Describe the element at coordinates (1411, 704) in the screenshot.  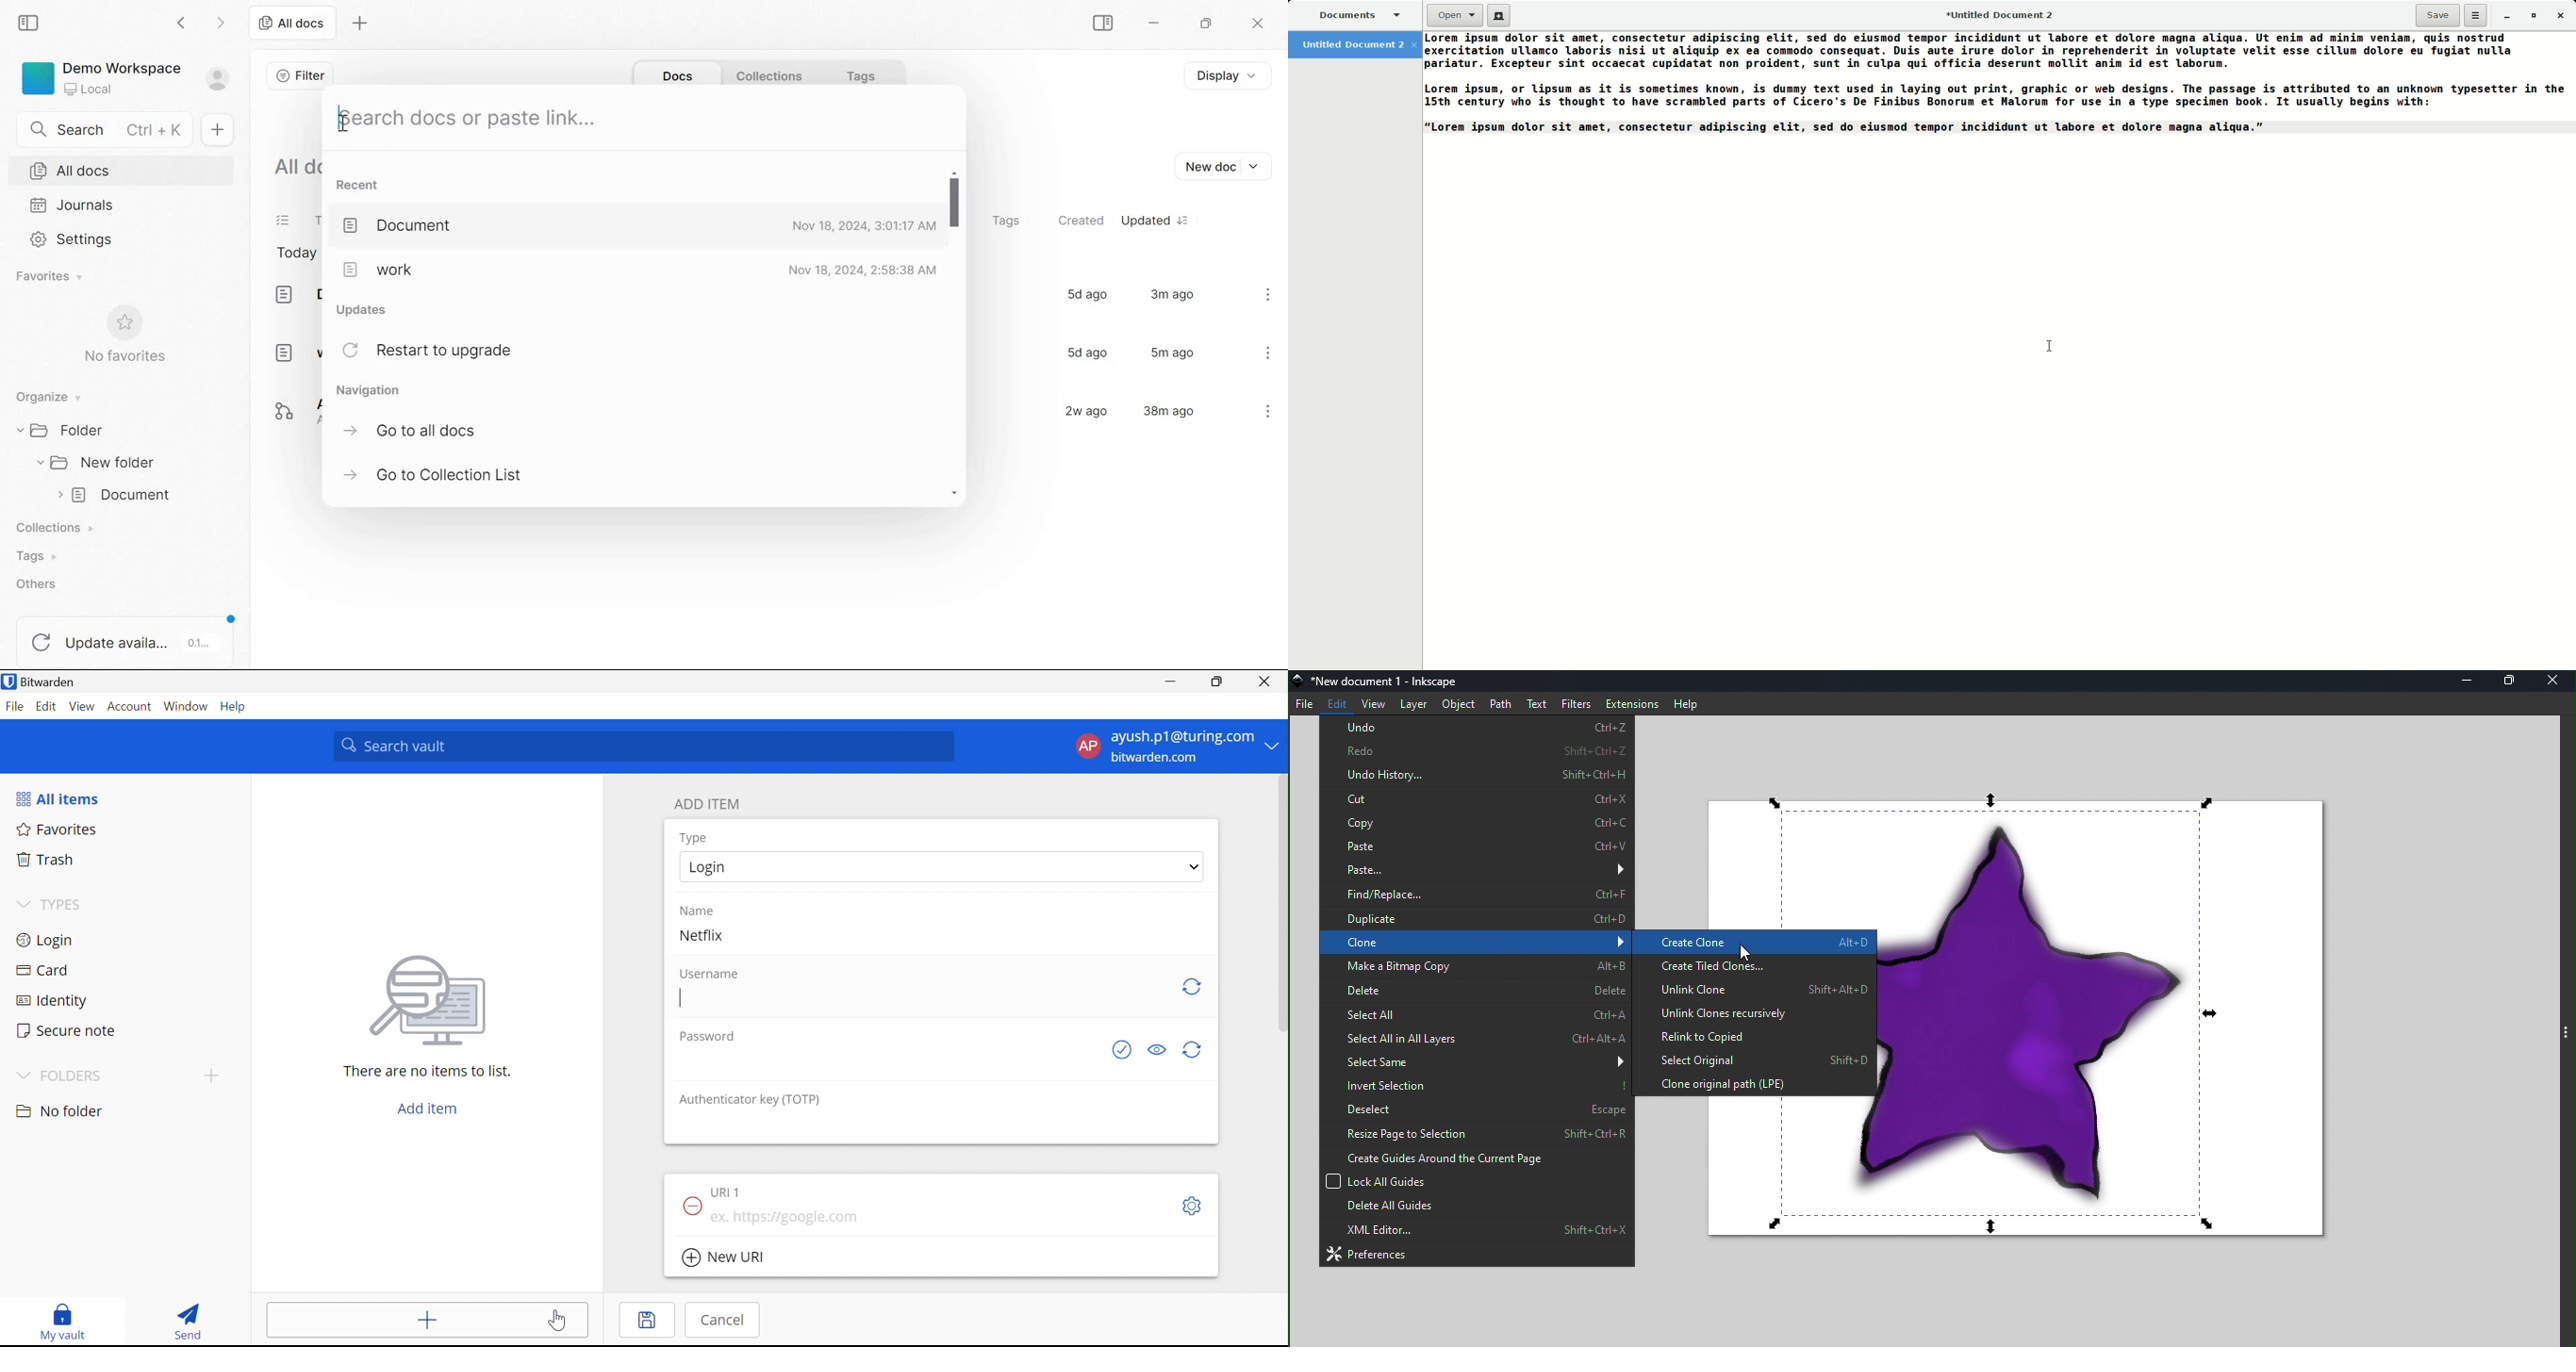
I see `Layer` at that location.